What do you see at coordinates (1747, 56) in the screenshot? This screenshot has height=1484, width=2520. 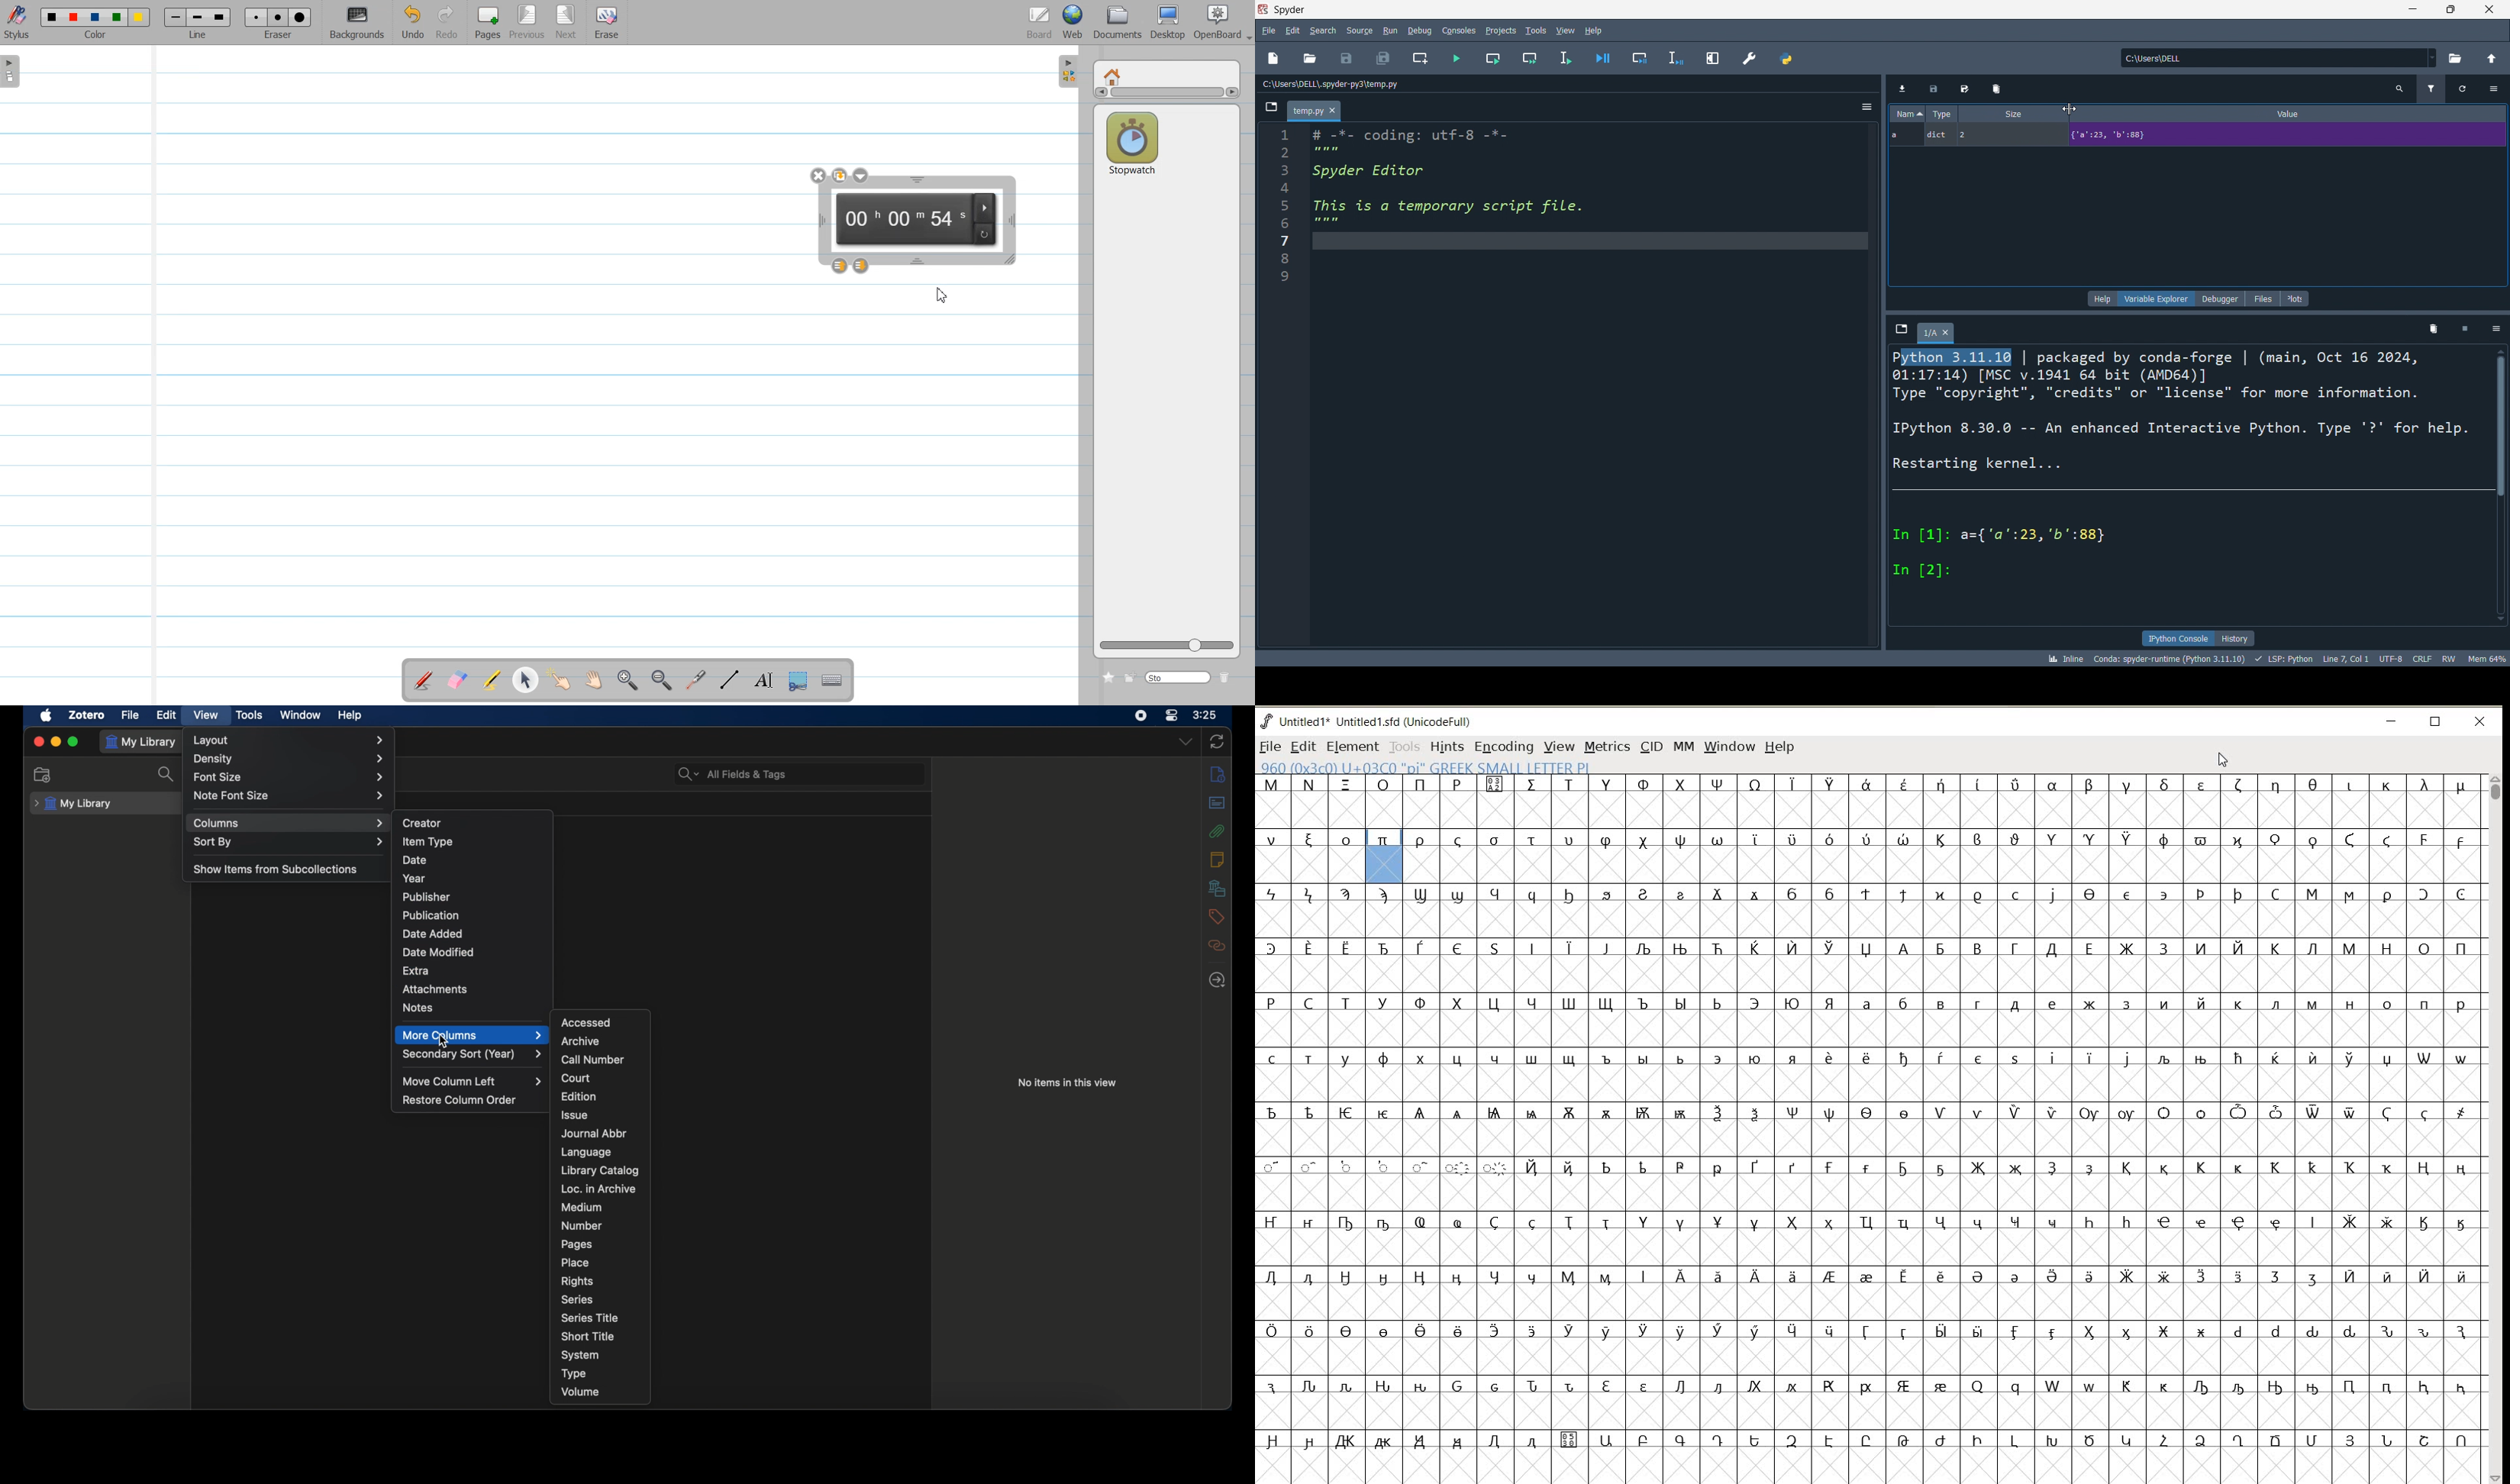 I see `preferences` at bounding box center [1747, 56].